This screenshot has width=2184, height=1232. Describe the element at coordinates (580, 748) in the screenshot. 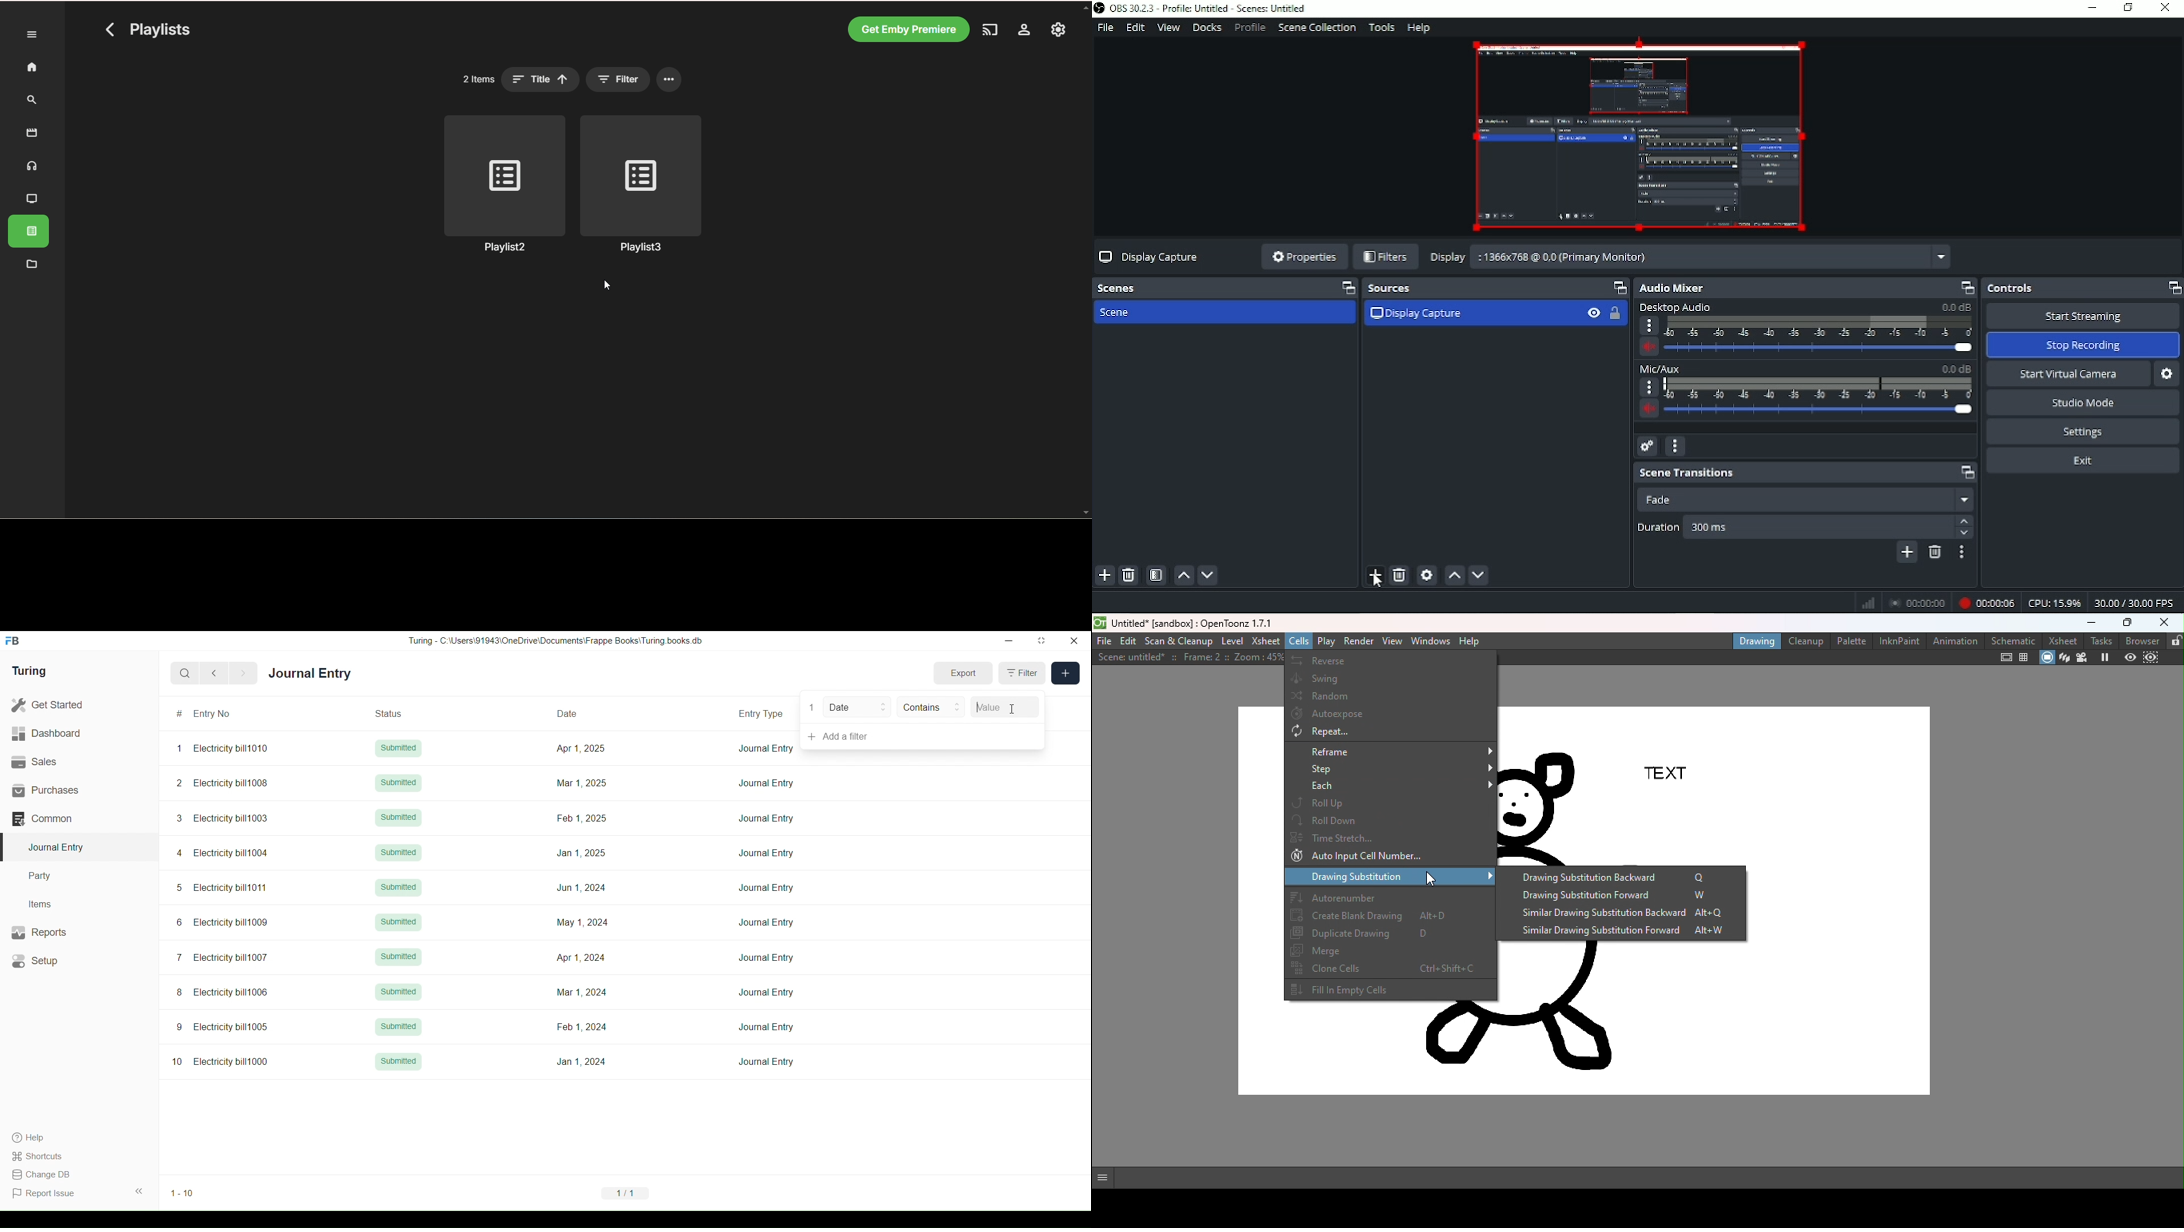

I see `Apr 1, 2025` at that location.